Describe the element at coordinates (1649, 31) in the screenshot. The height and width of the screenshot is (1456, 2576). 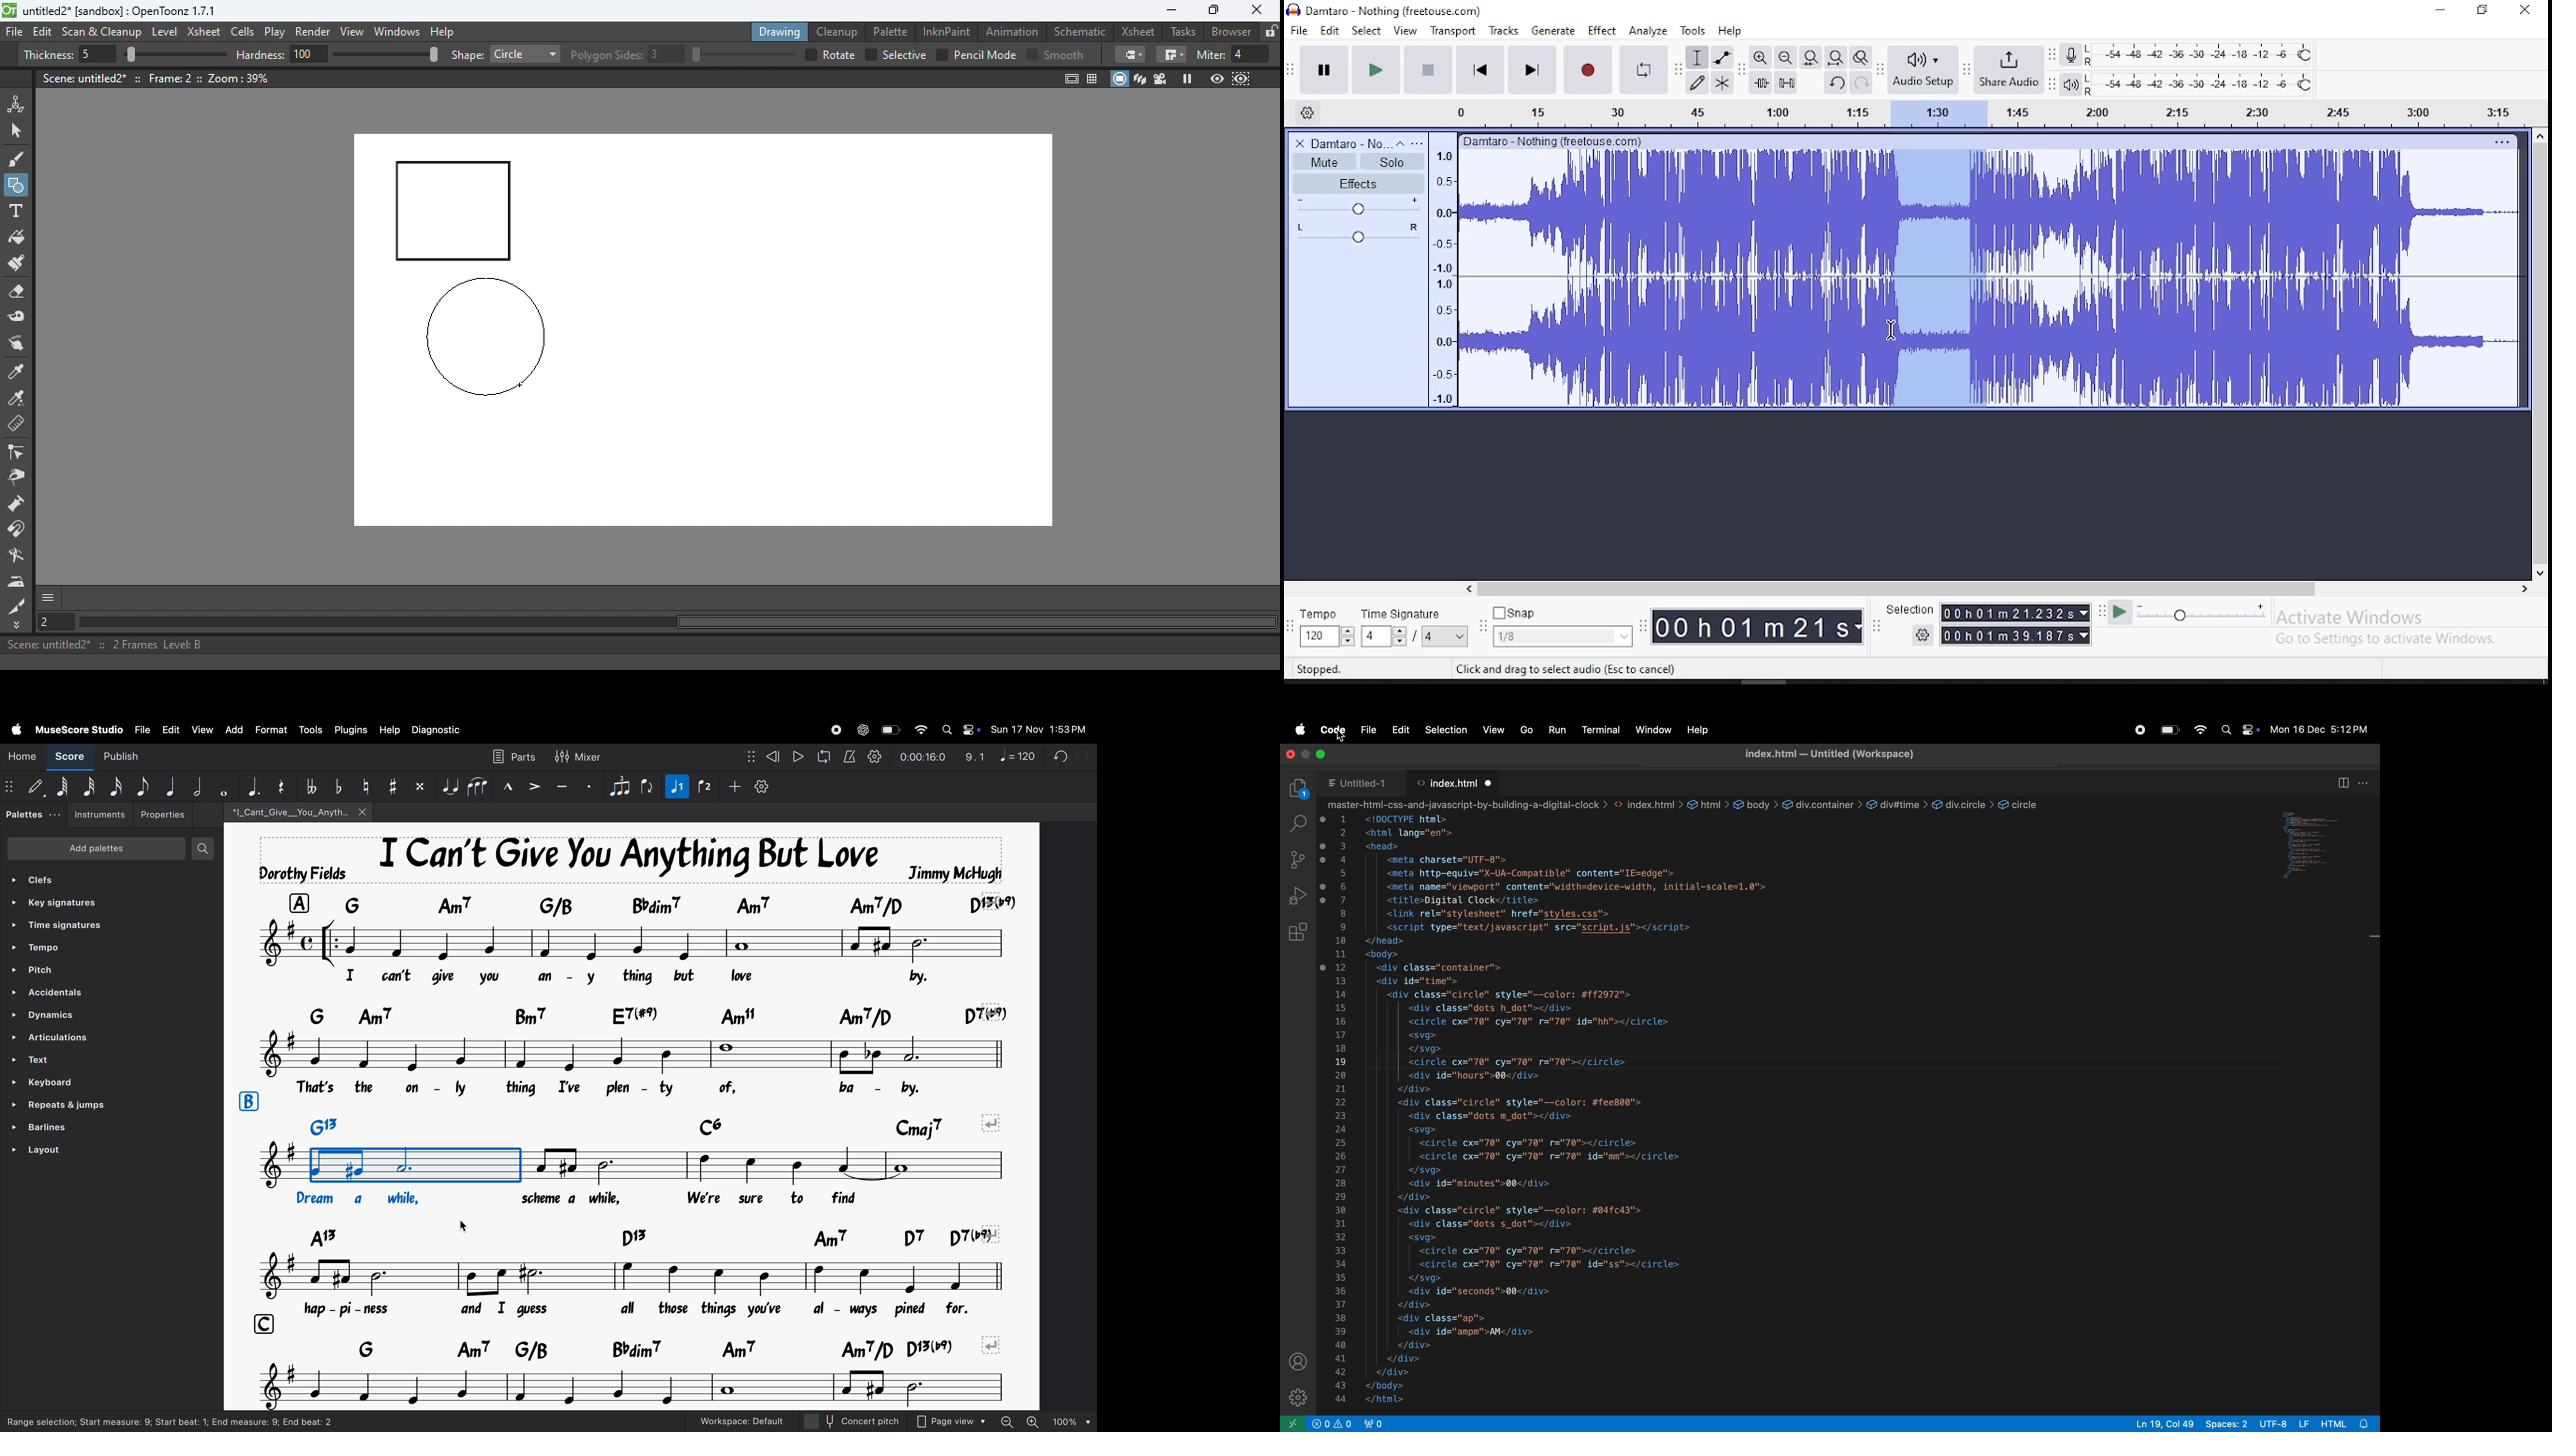
I see `analyze` at that location.